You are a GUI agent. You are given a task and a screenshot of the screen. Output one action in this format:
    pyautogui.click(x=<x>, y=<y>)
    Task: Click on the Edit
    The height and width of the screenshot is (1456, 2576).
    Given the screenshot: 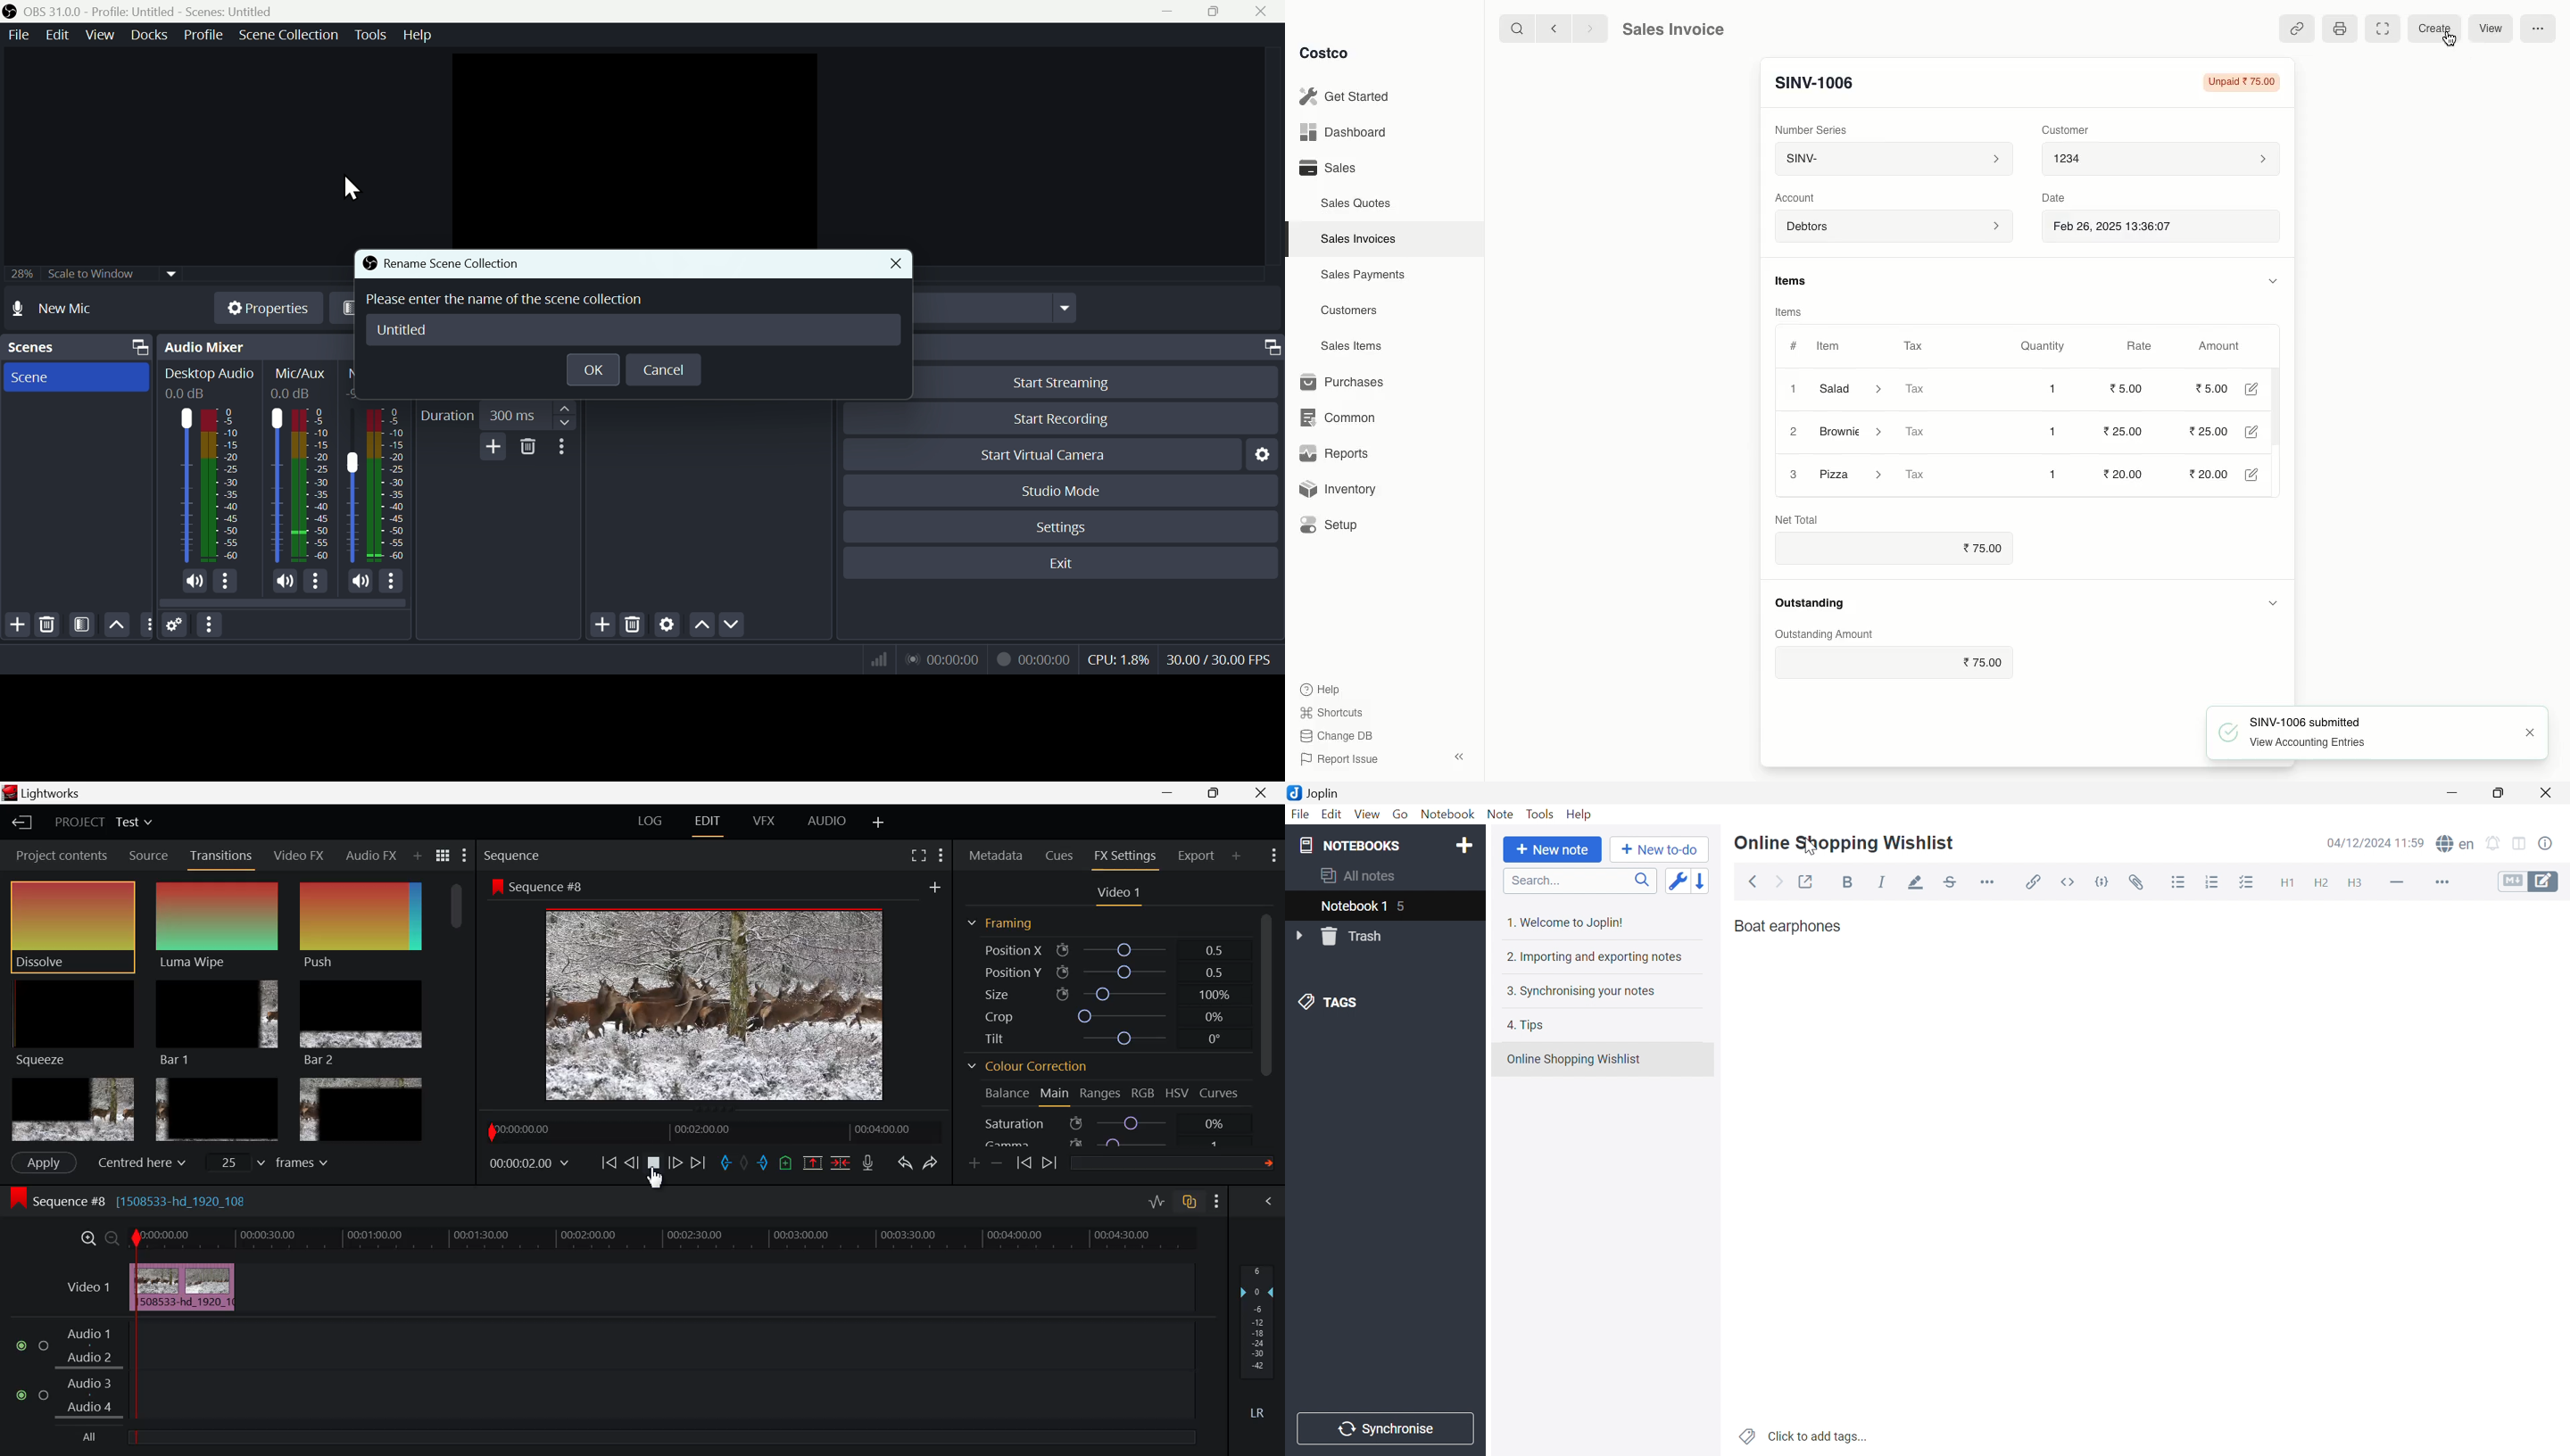 What is the action you would take?
    pyautogui.click(x=2251, y=389)
    